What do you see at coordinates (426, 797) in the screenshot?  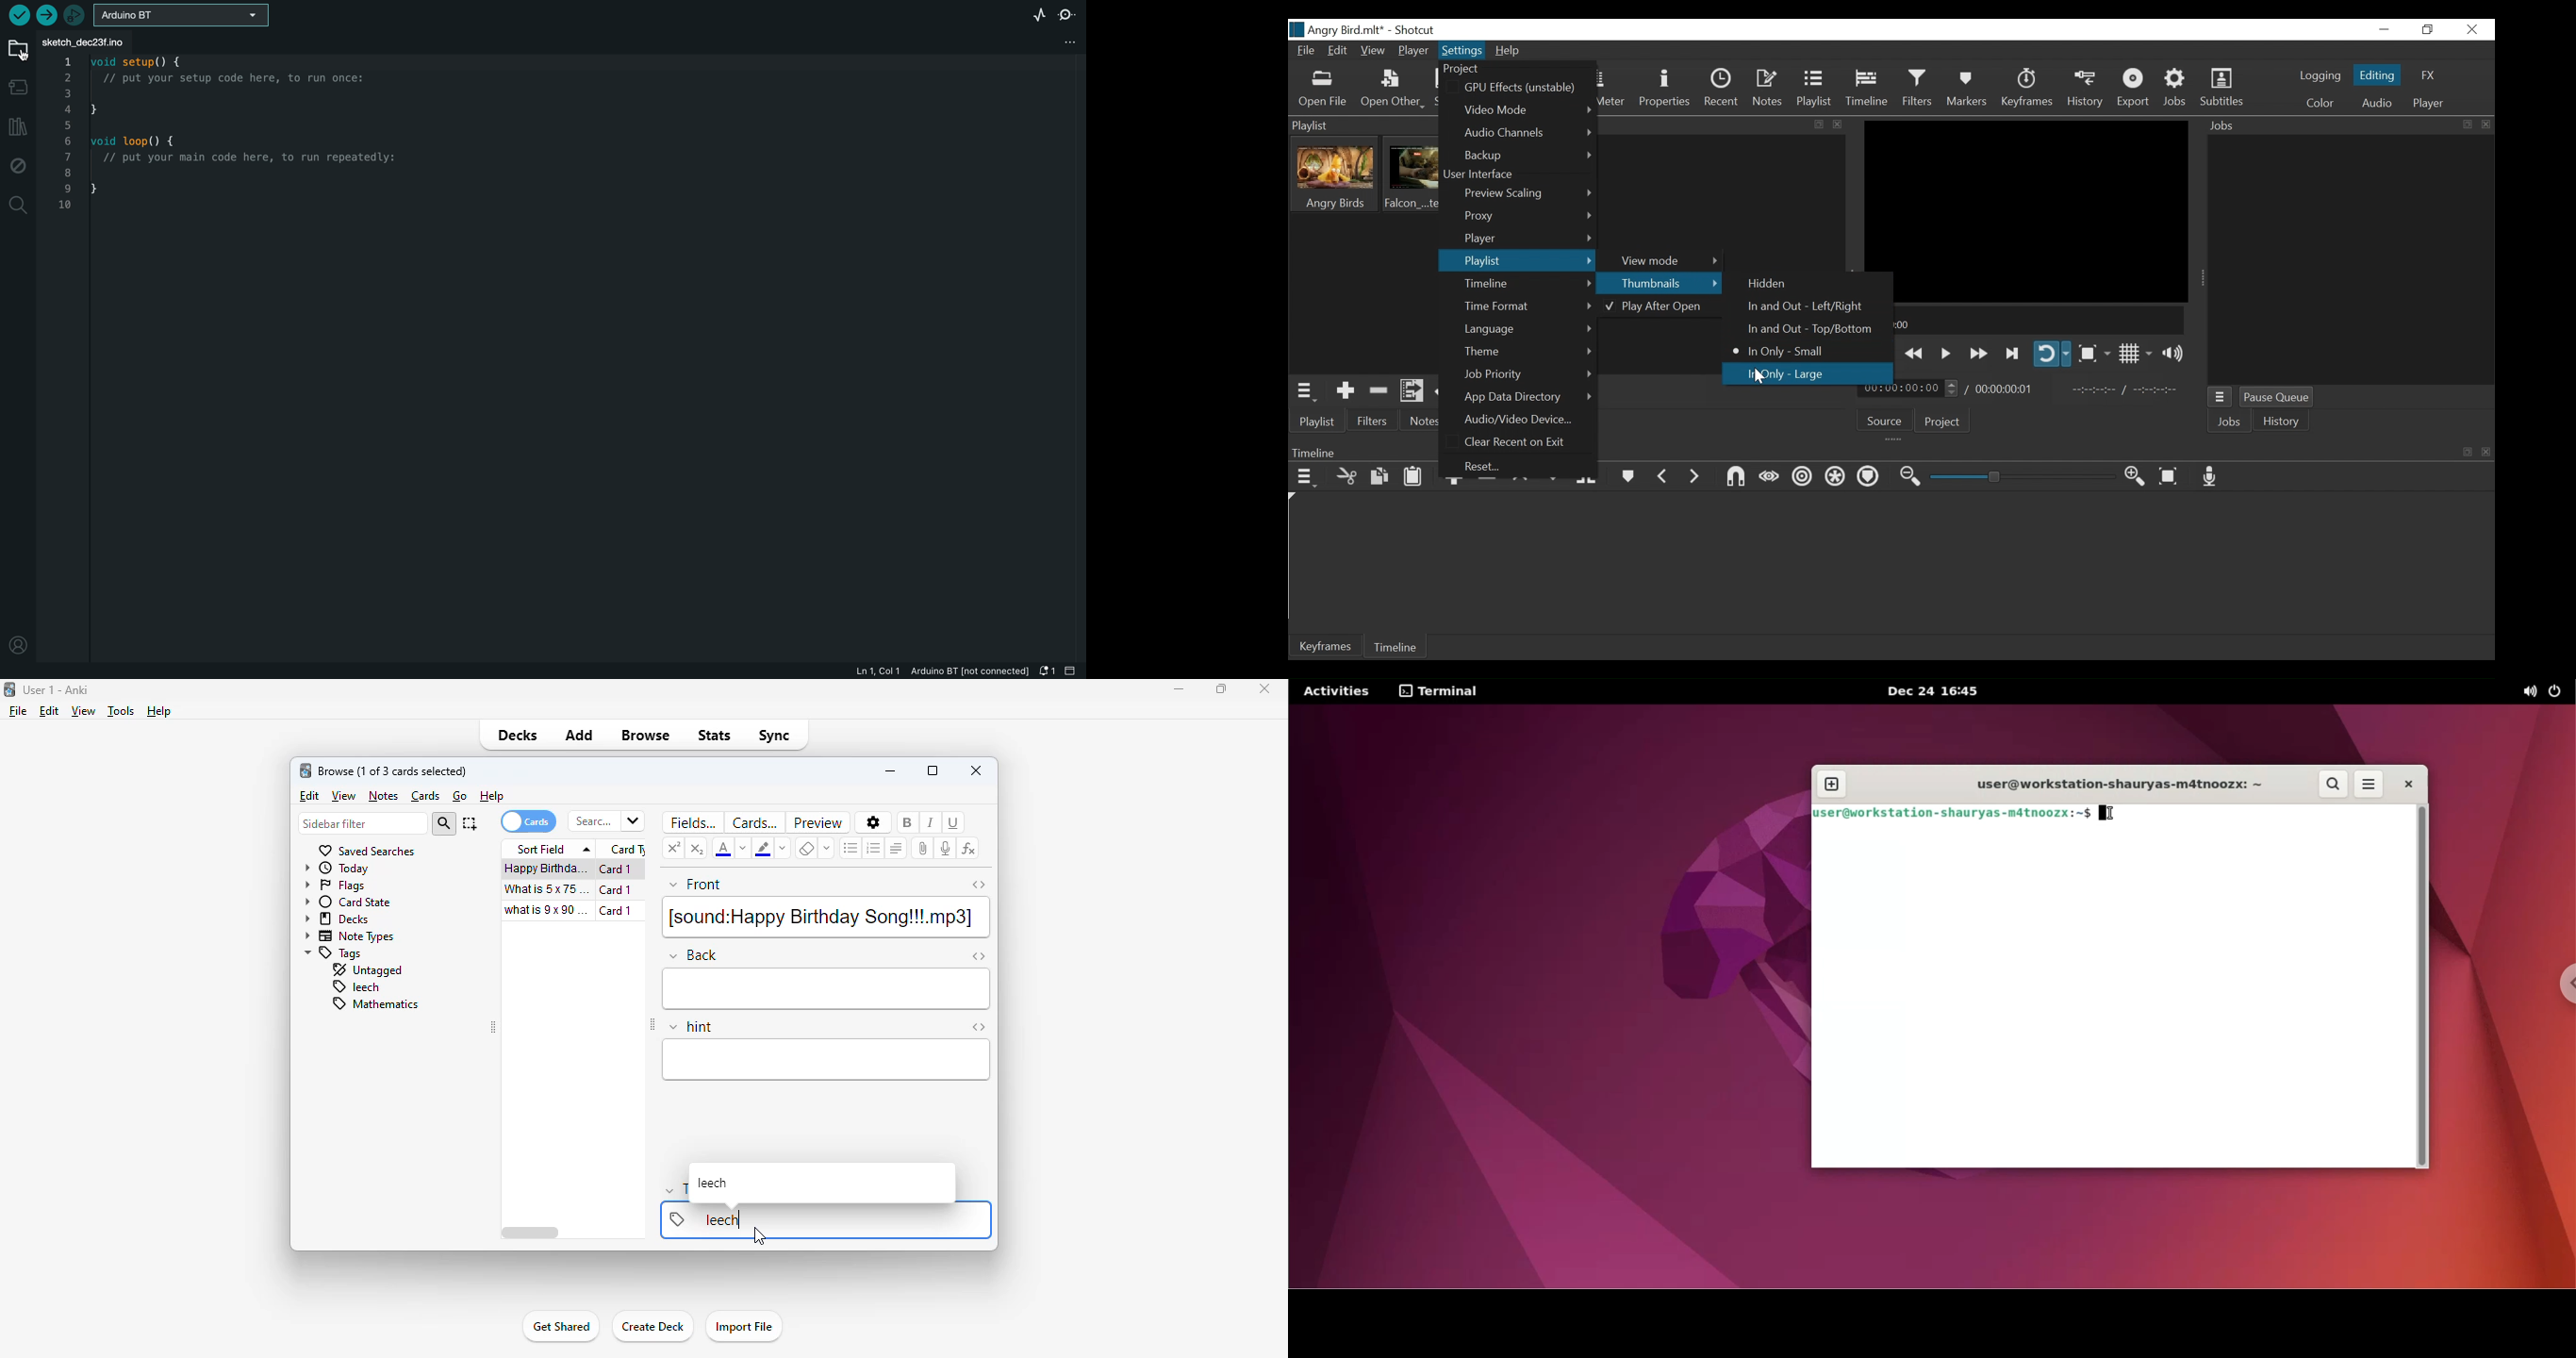 I see `cards` at bounding box center [426, 797].